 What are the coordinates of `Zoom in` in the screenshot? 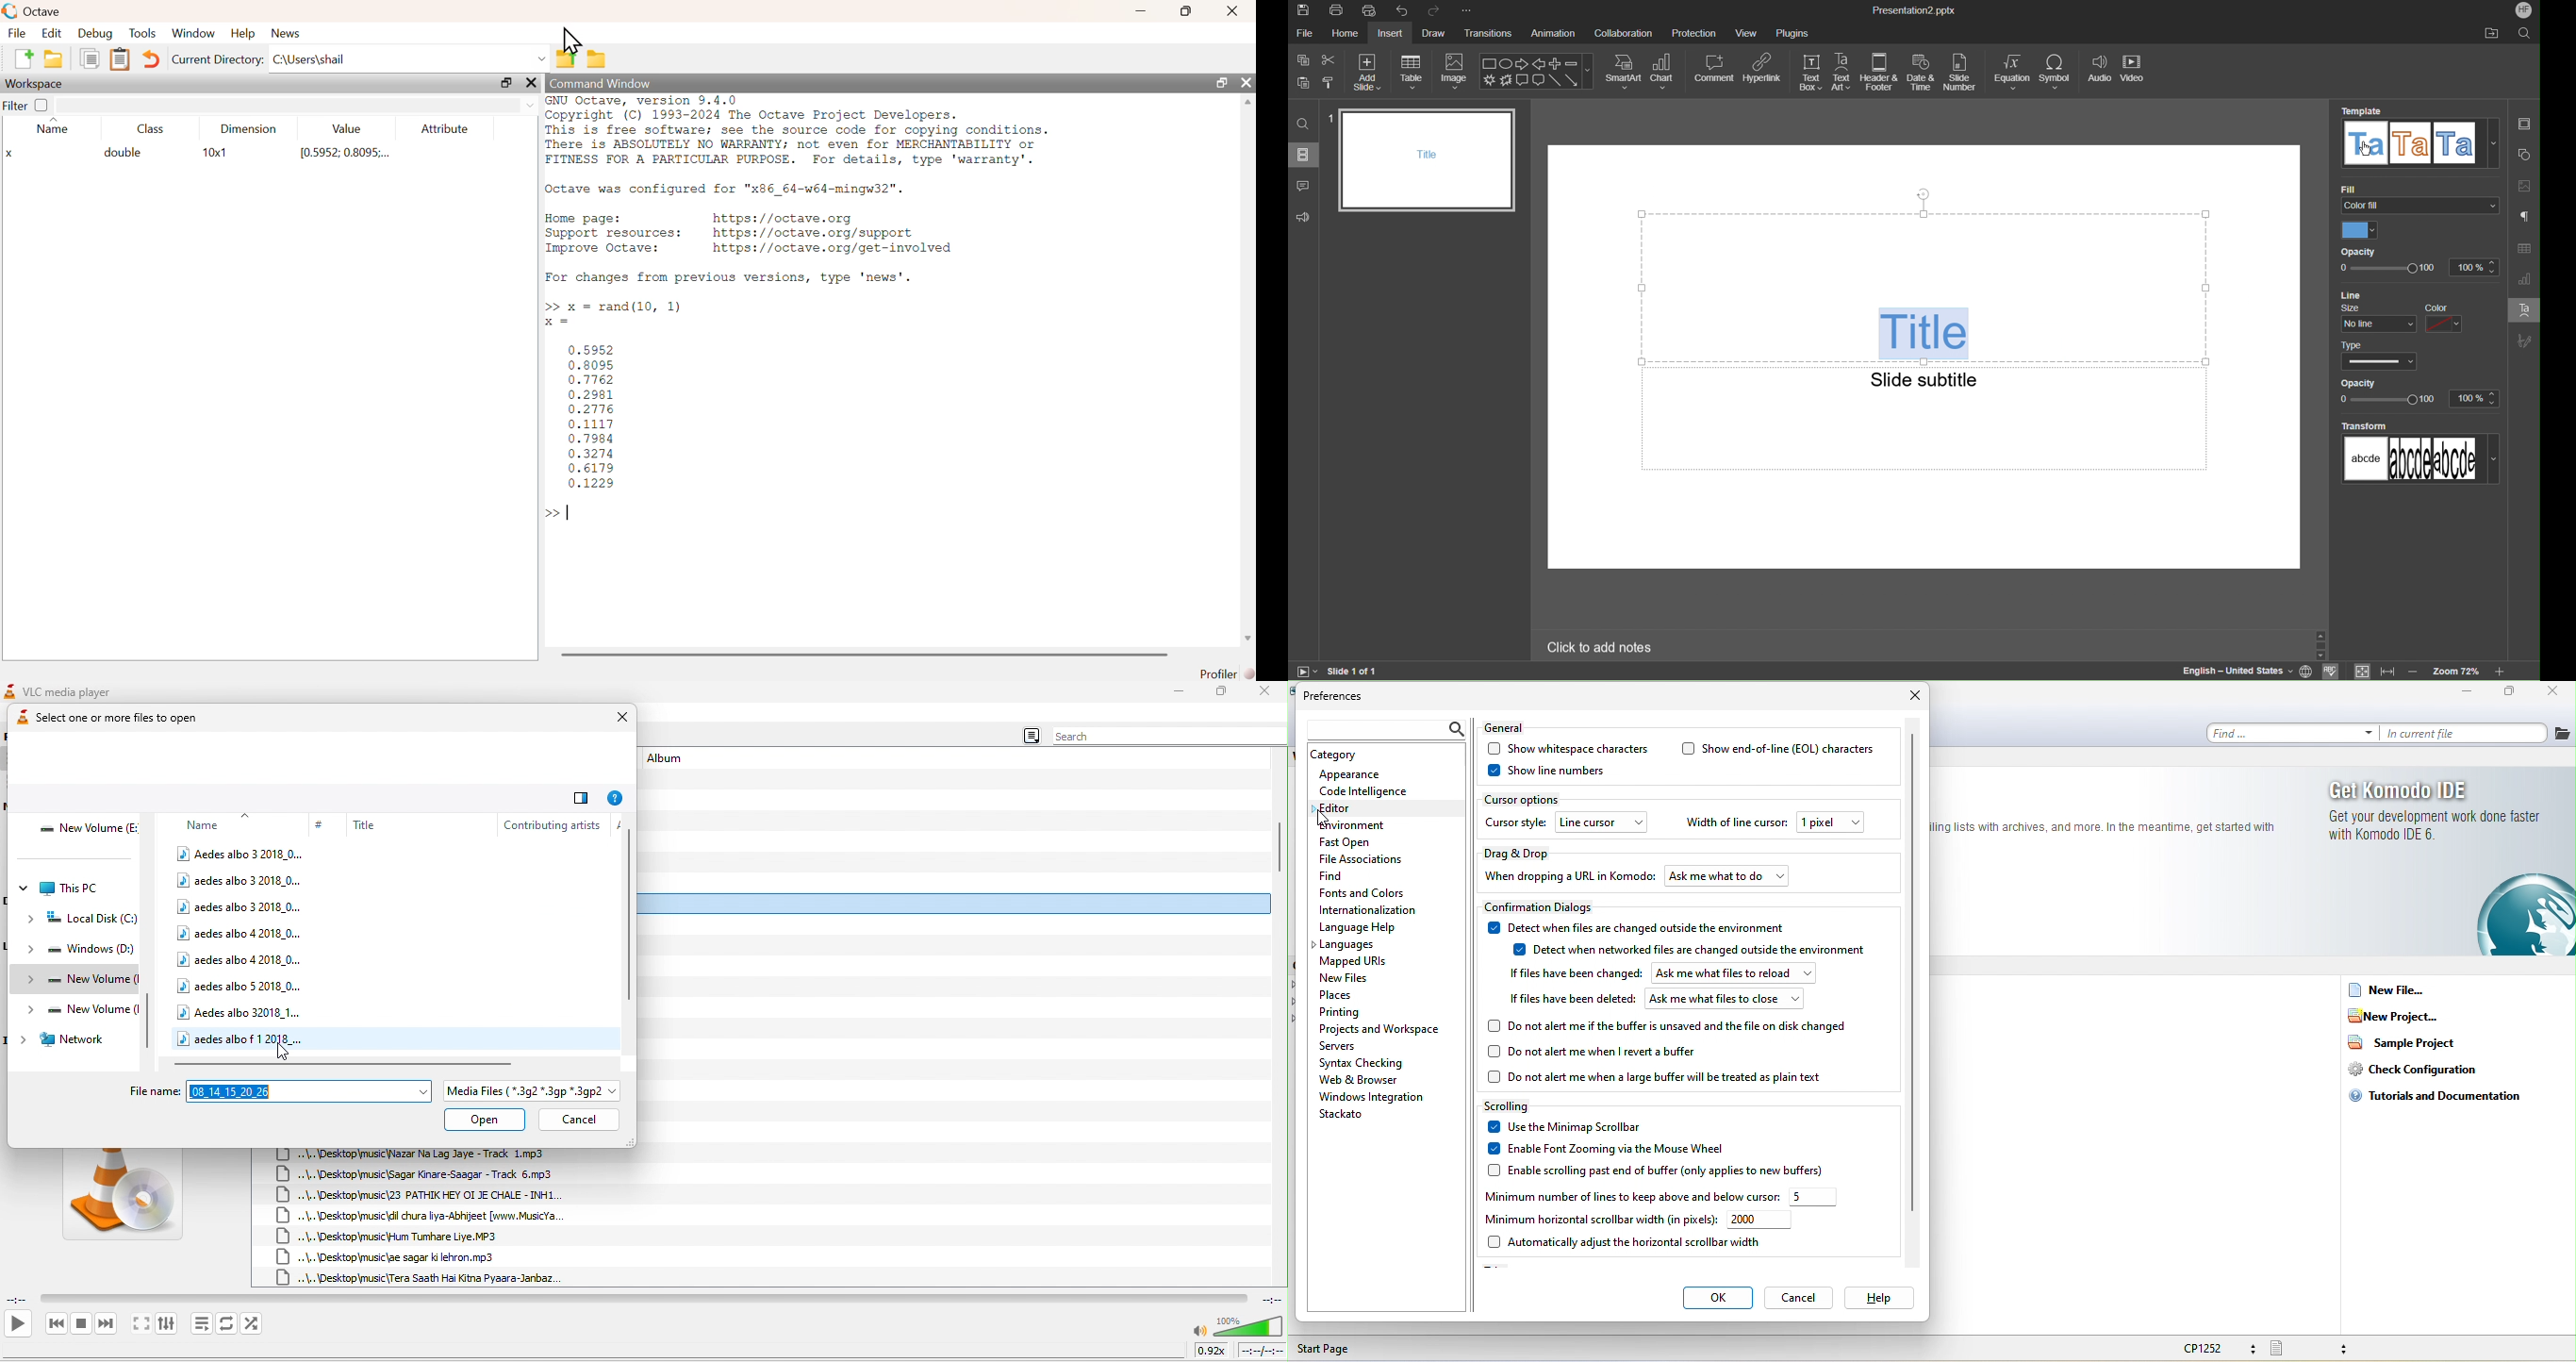 It's located at (2503, 673).